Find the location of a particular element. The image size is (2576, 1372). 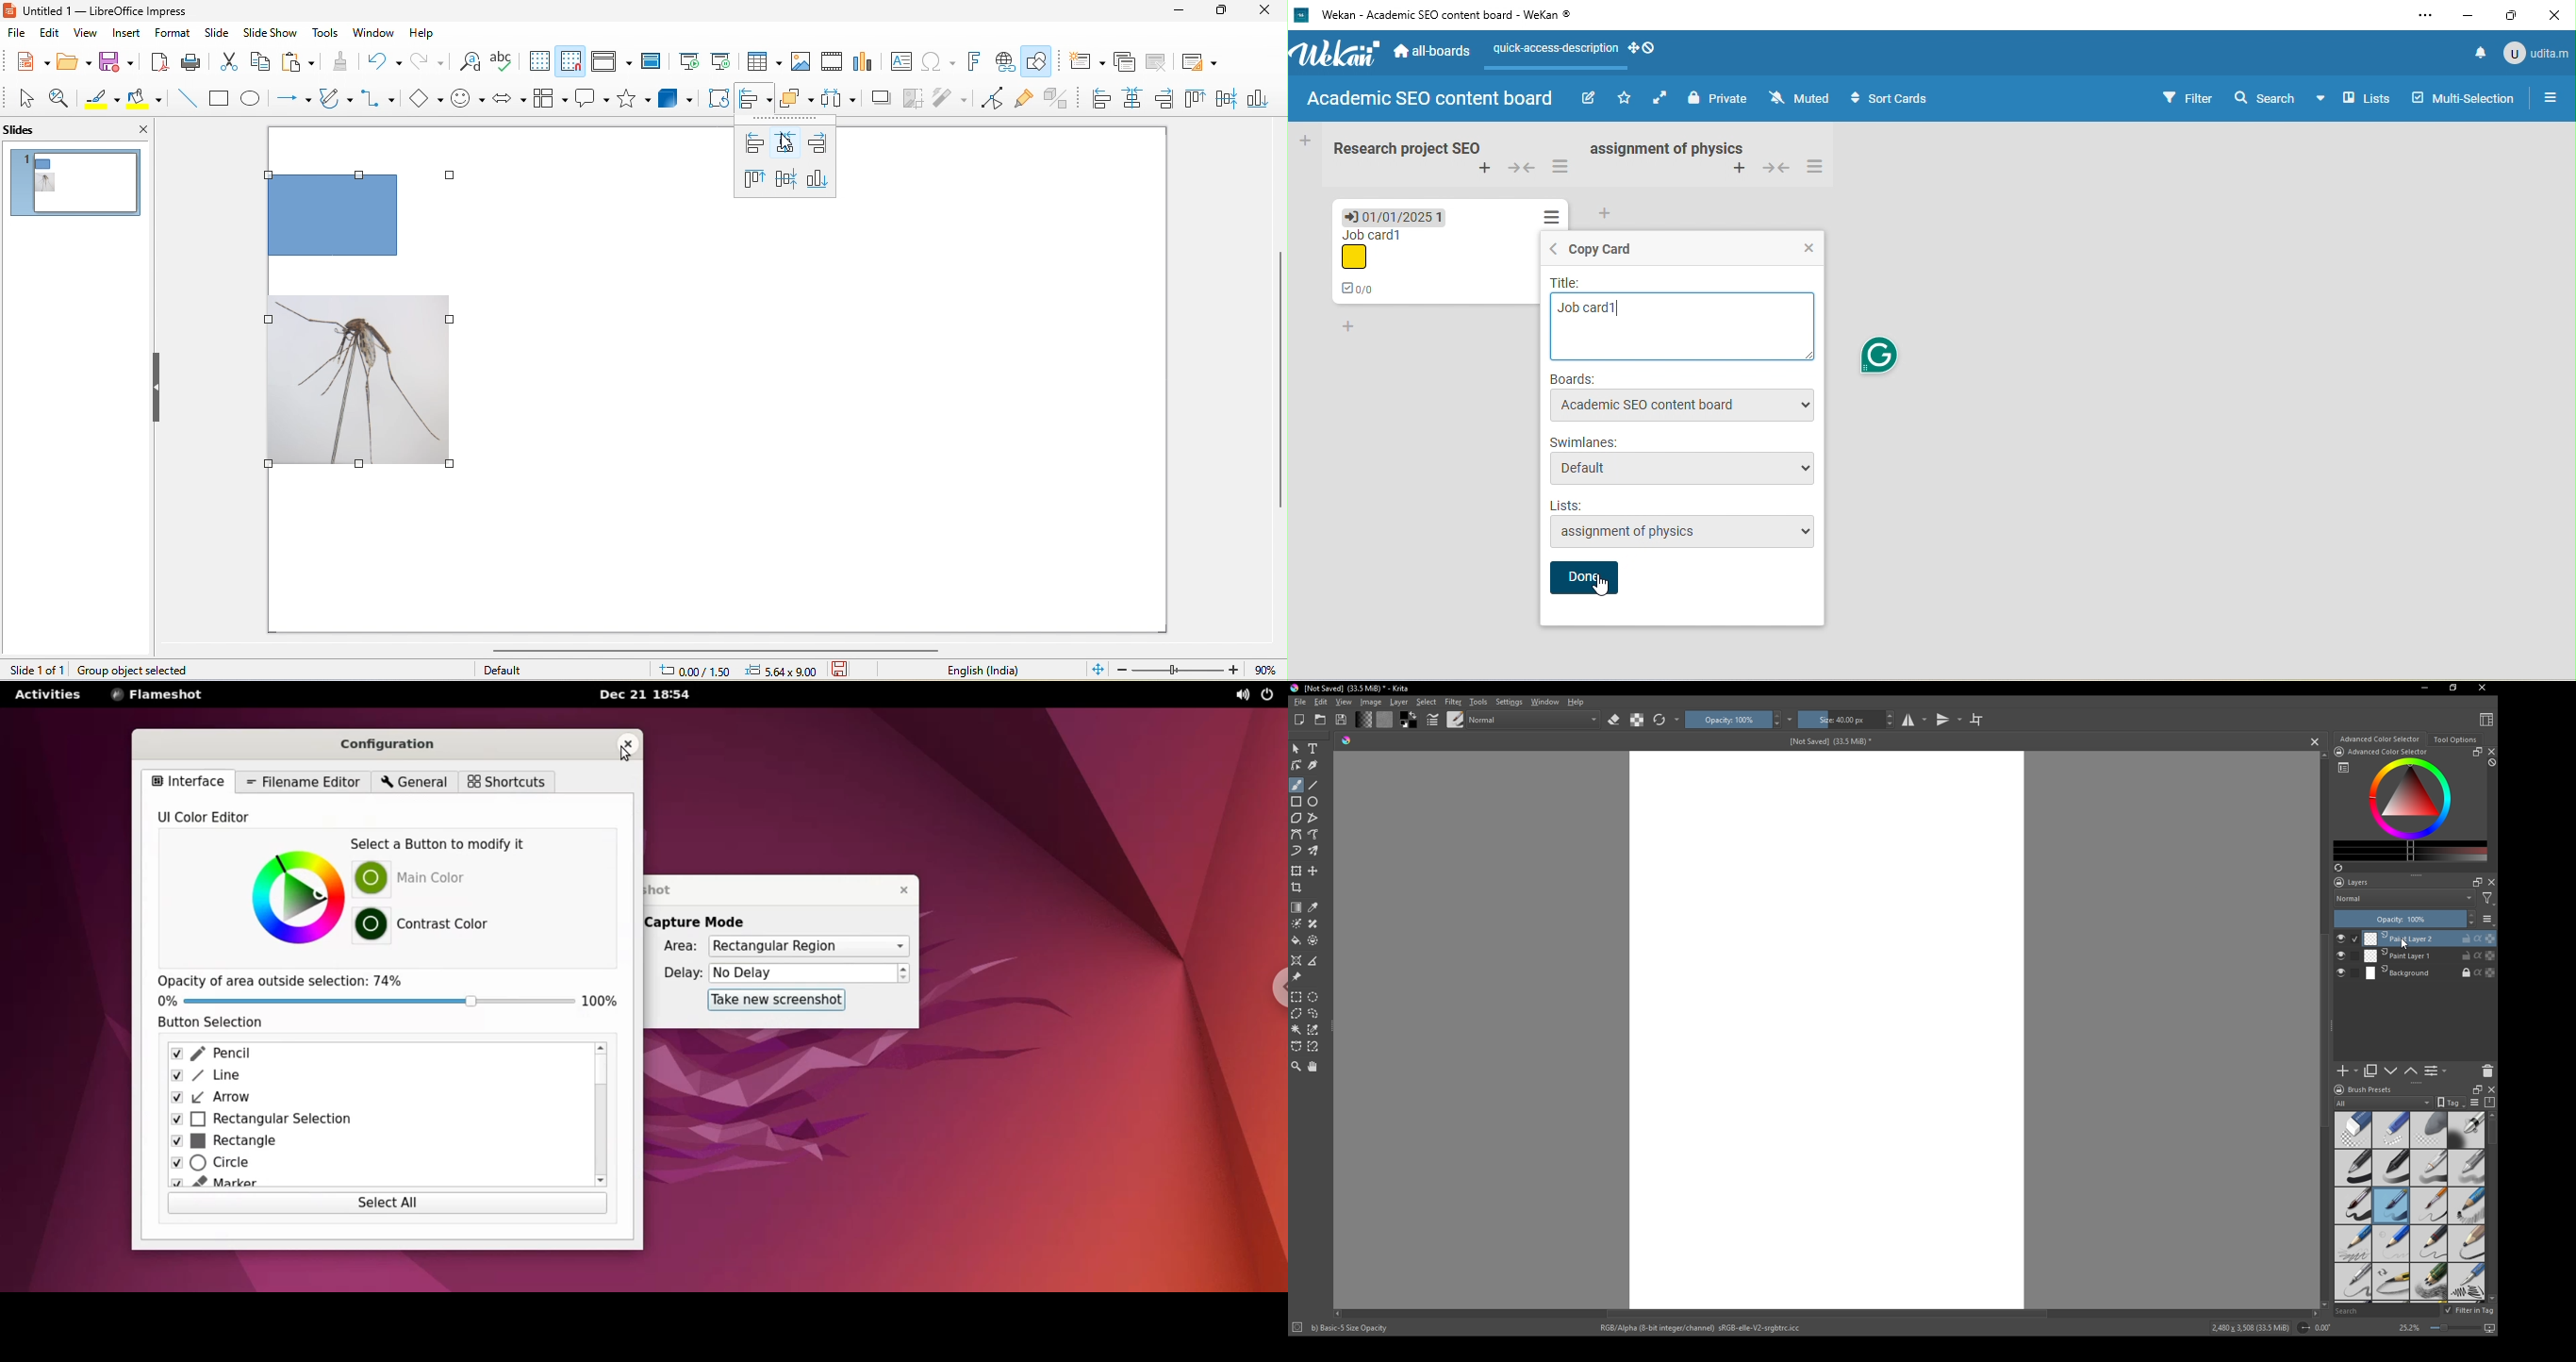

Advanced Color Selector is located at coordinates (2389, 752).